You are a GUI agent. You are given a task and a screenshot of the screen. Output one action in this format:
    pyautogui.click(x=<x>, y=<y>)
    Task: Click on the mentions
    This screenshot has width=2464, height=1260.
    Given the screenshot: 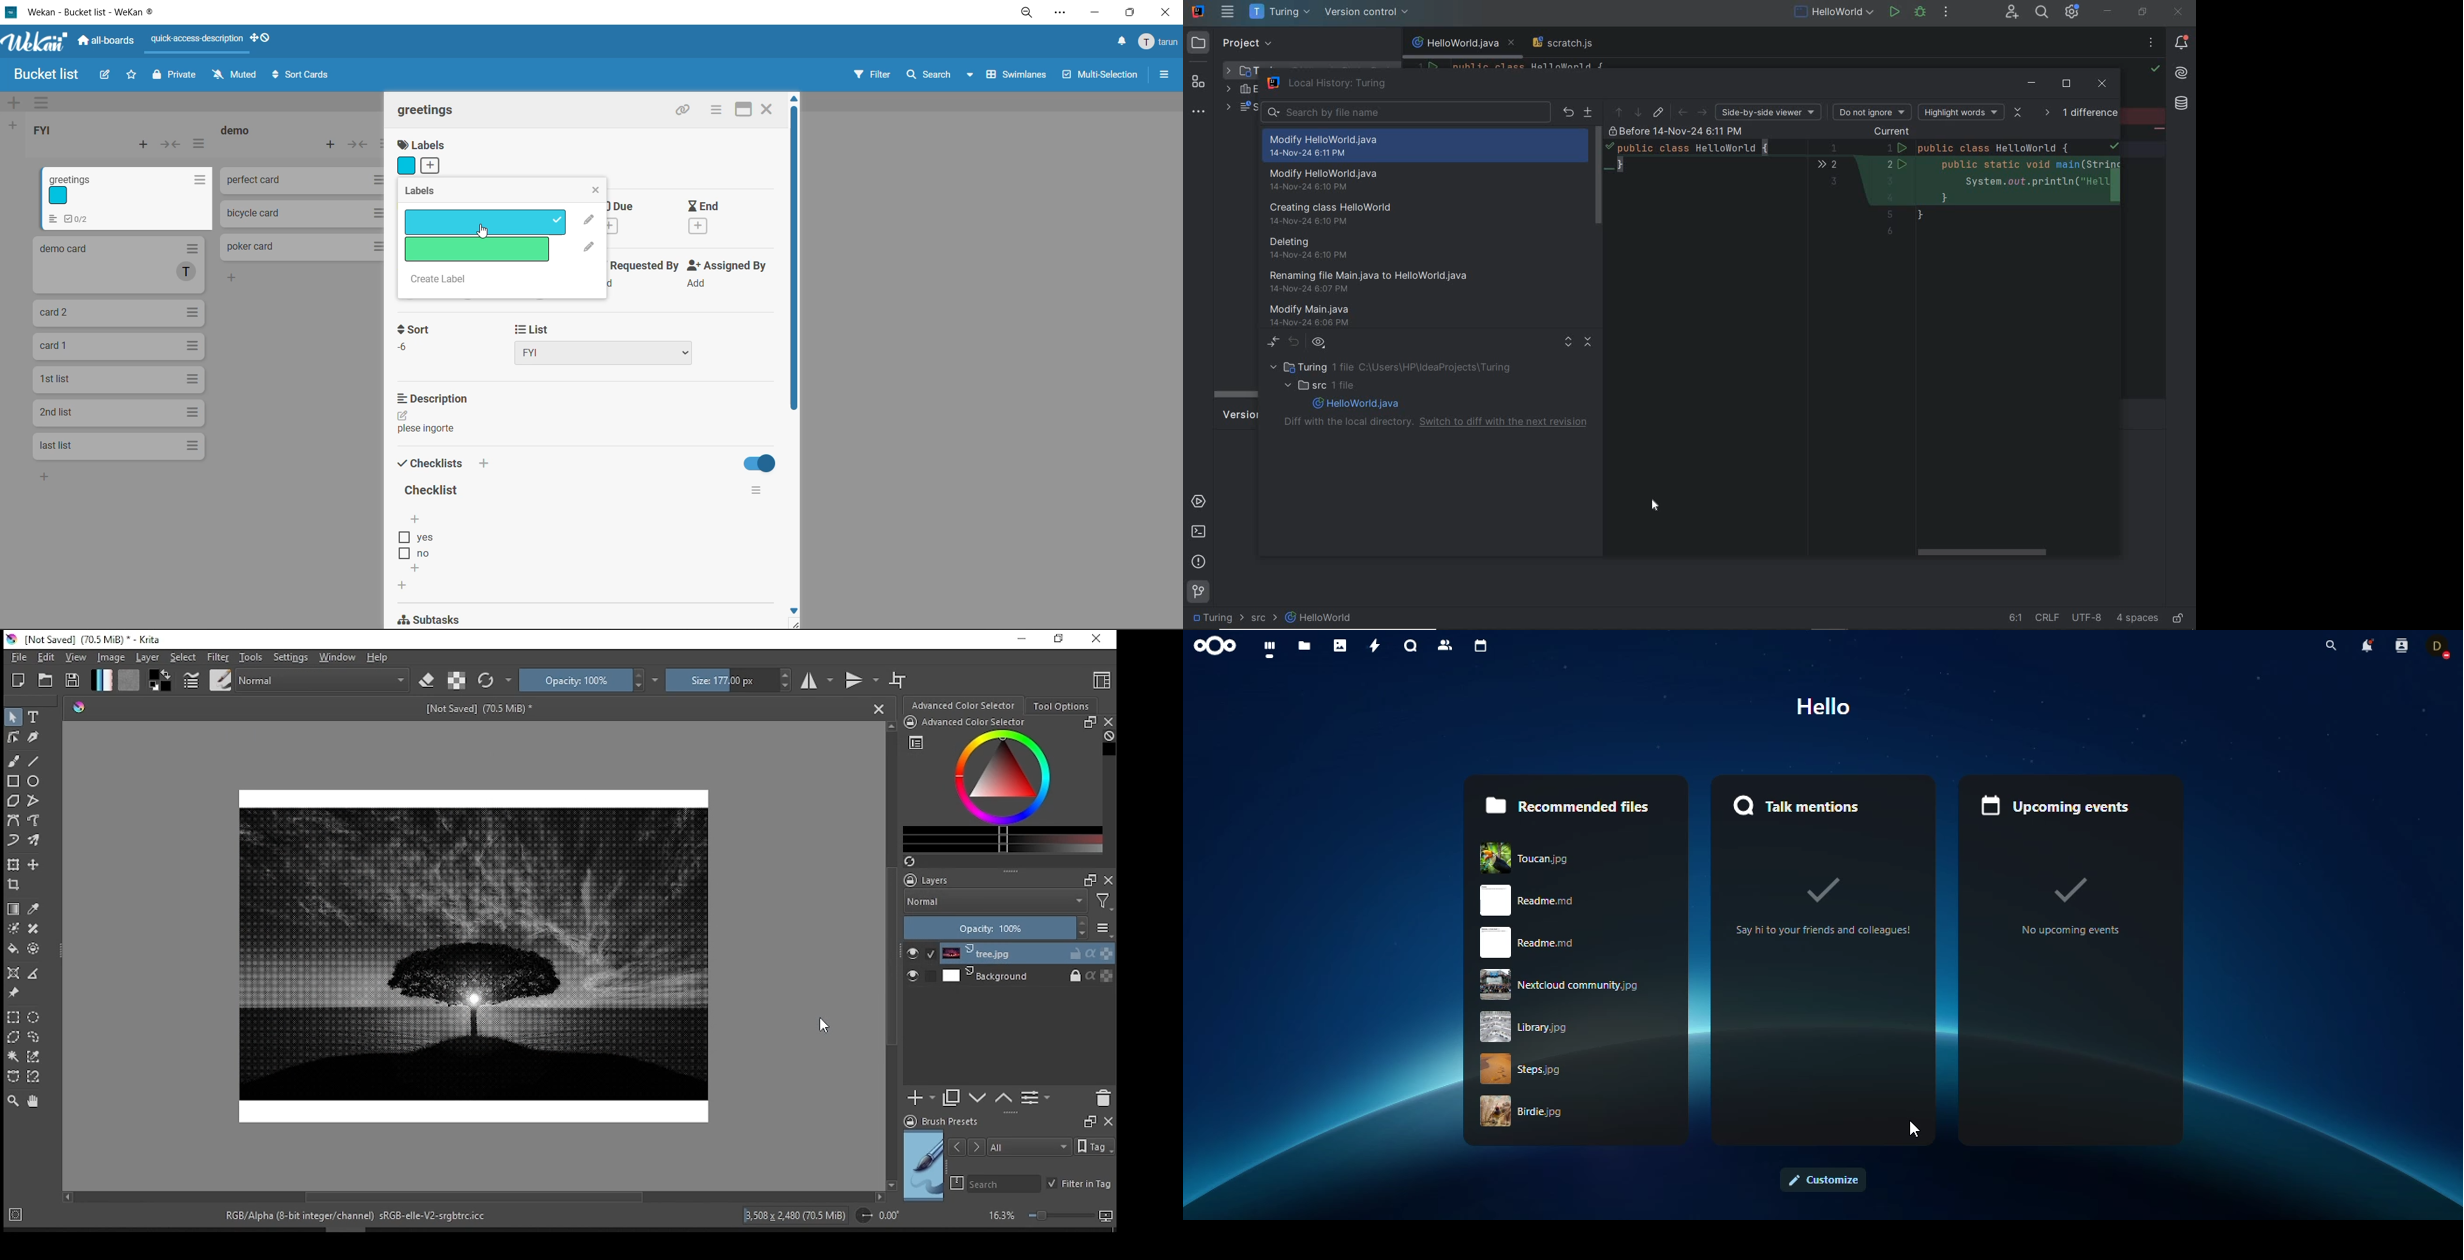 What is the action you would take?
    pyautogui.click(x=1813, y=804)
    